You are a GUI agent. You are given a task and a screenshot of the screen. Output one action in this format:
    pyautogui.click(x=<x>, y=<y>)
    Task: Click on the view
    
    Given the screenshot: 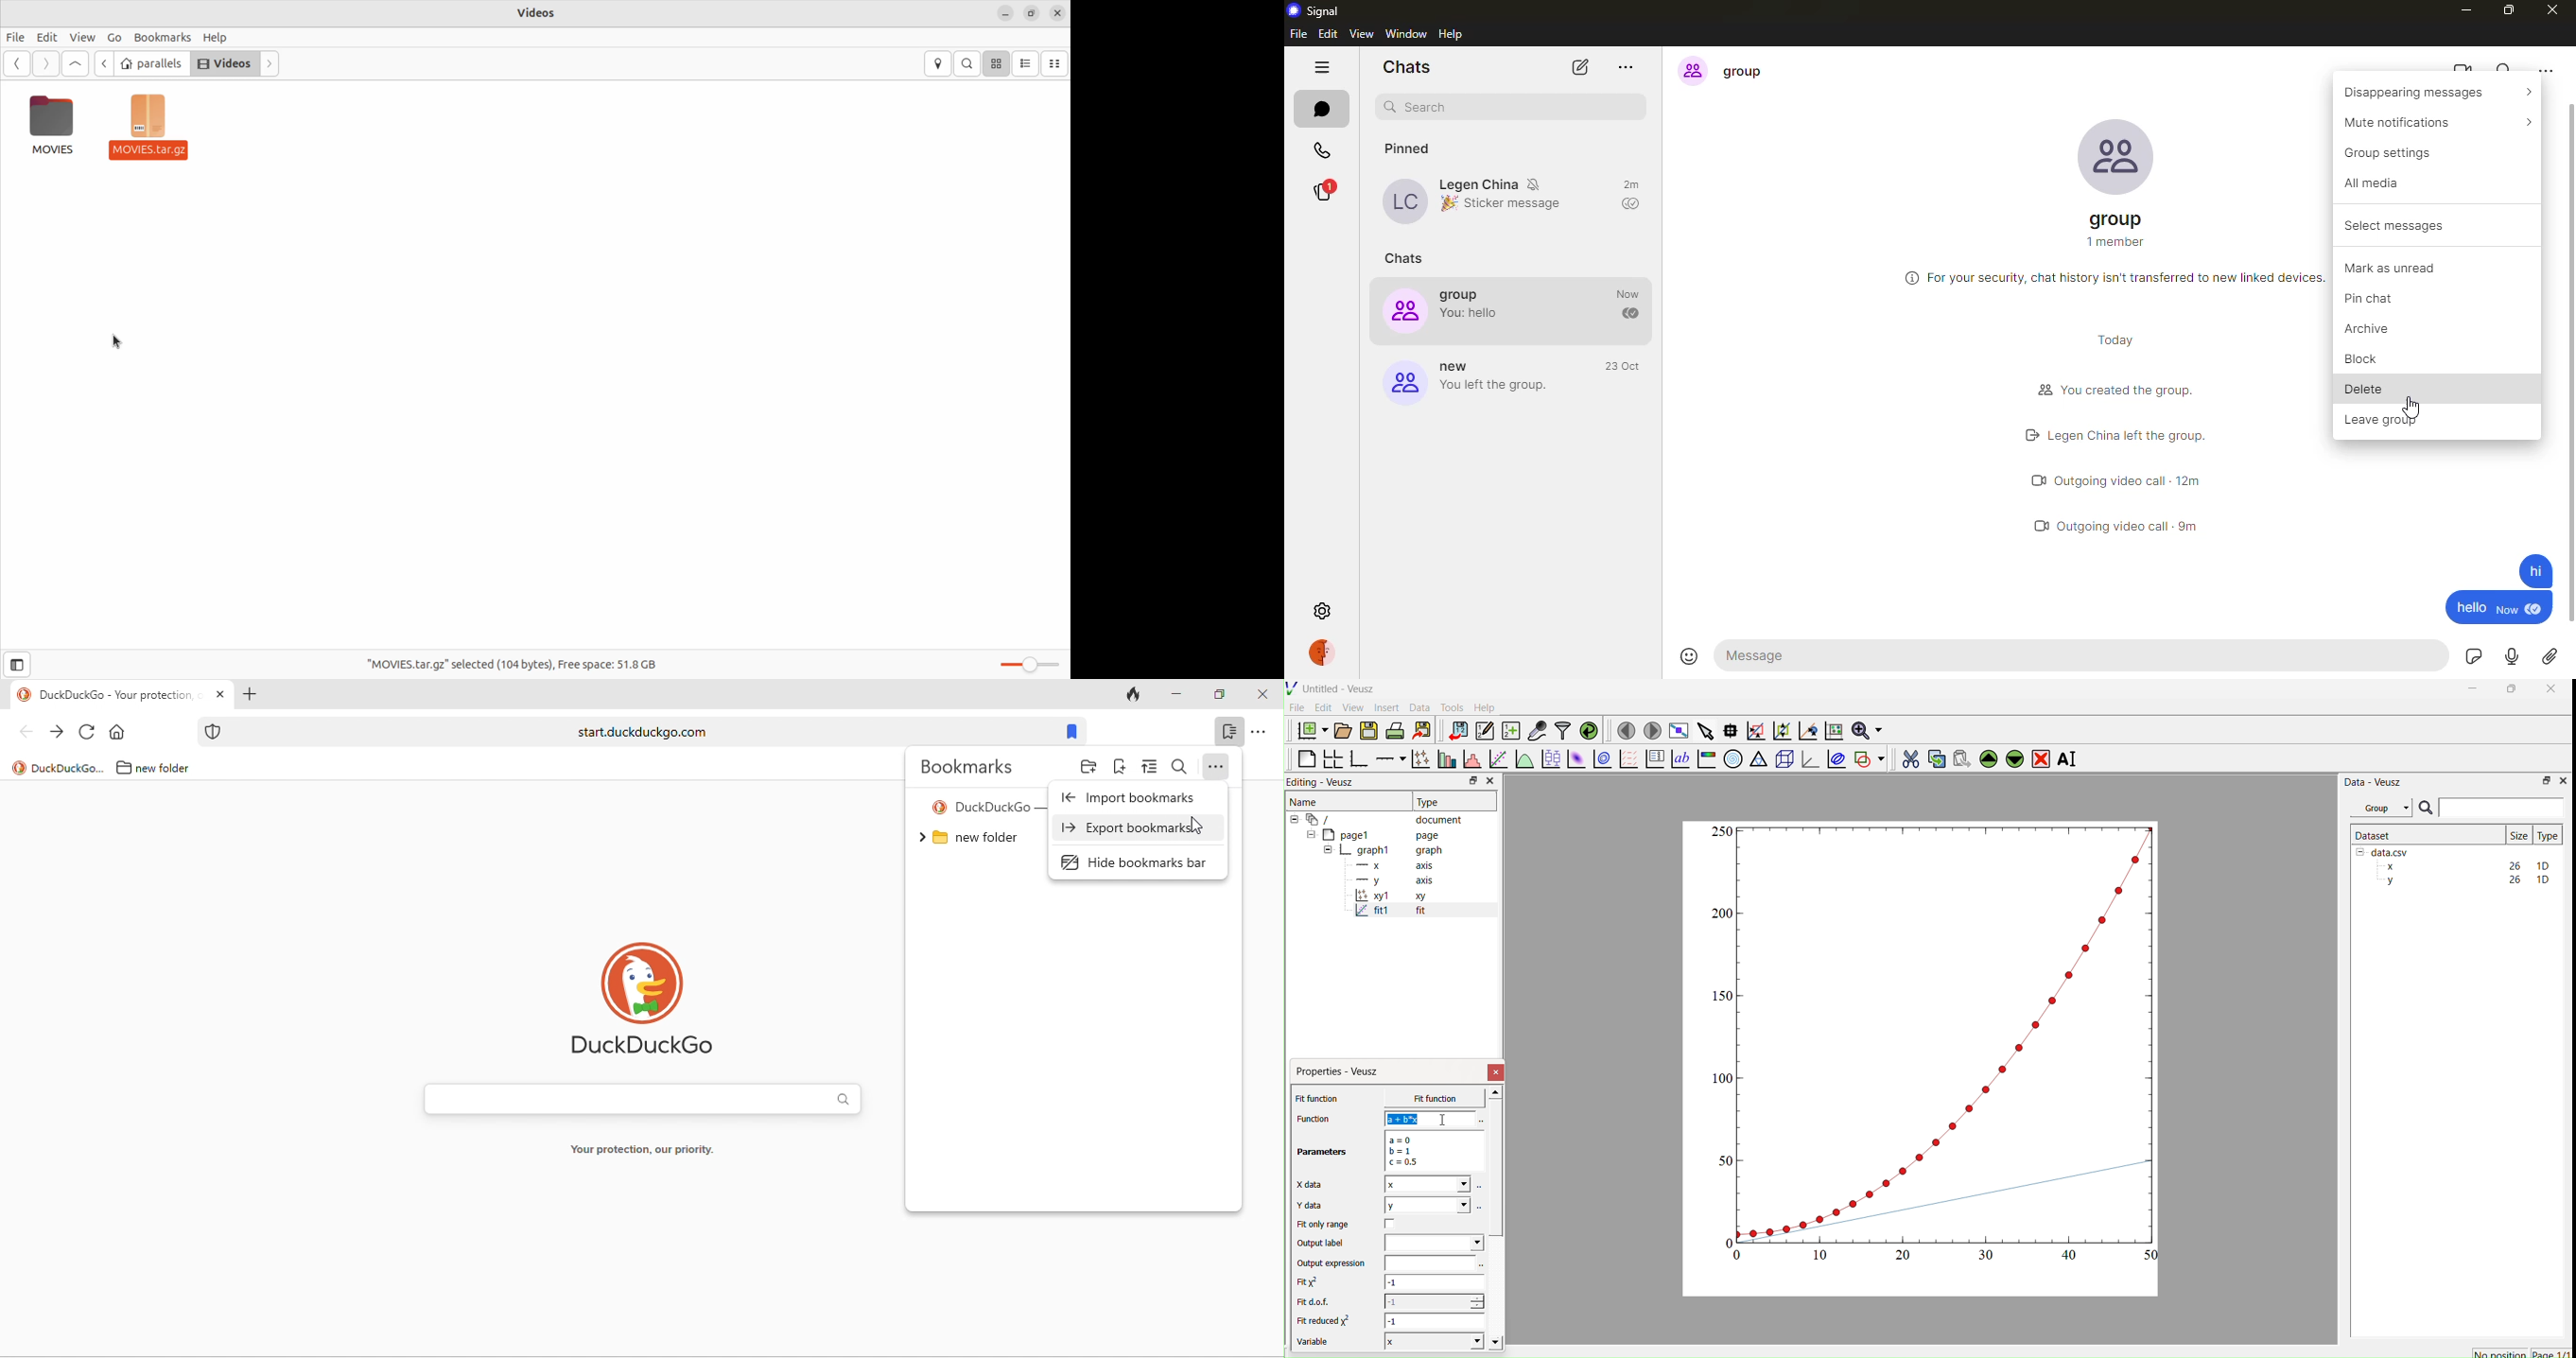 What is the action you would take?
    pyautogui.click(x=81, y=38)
    